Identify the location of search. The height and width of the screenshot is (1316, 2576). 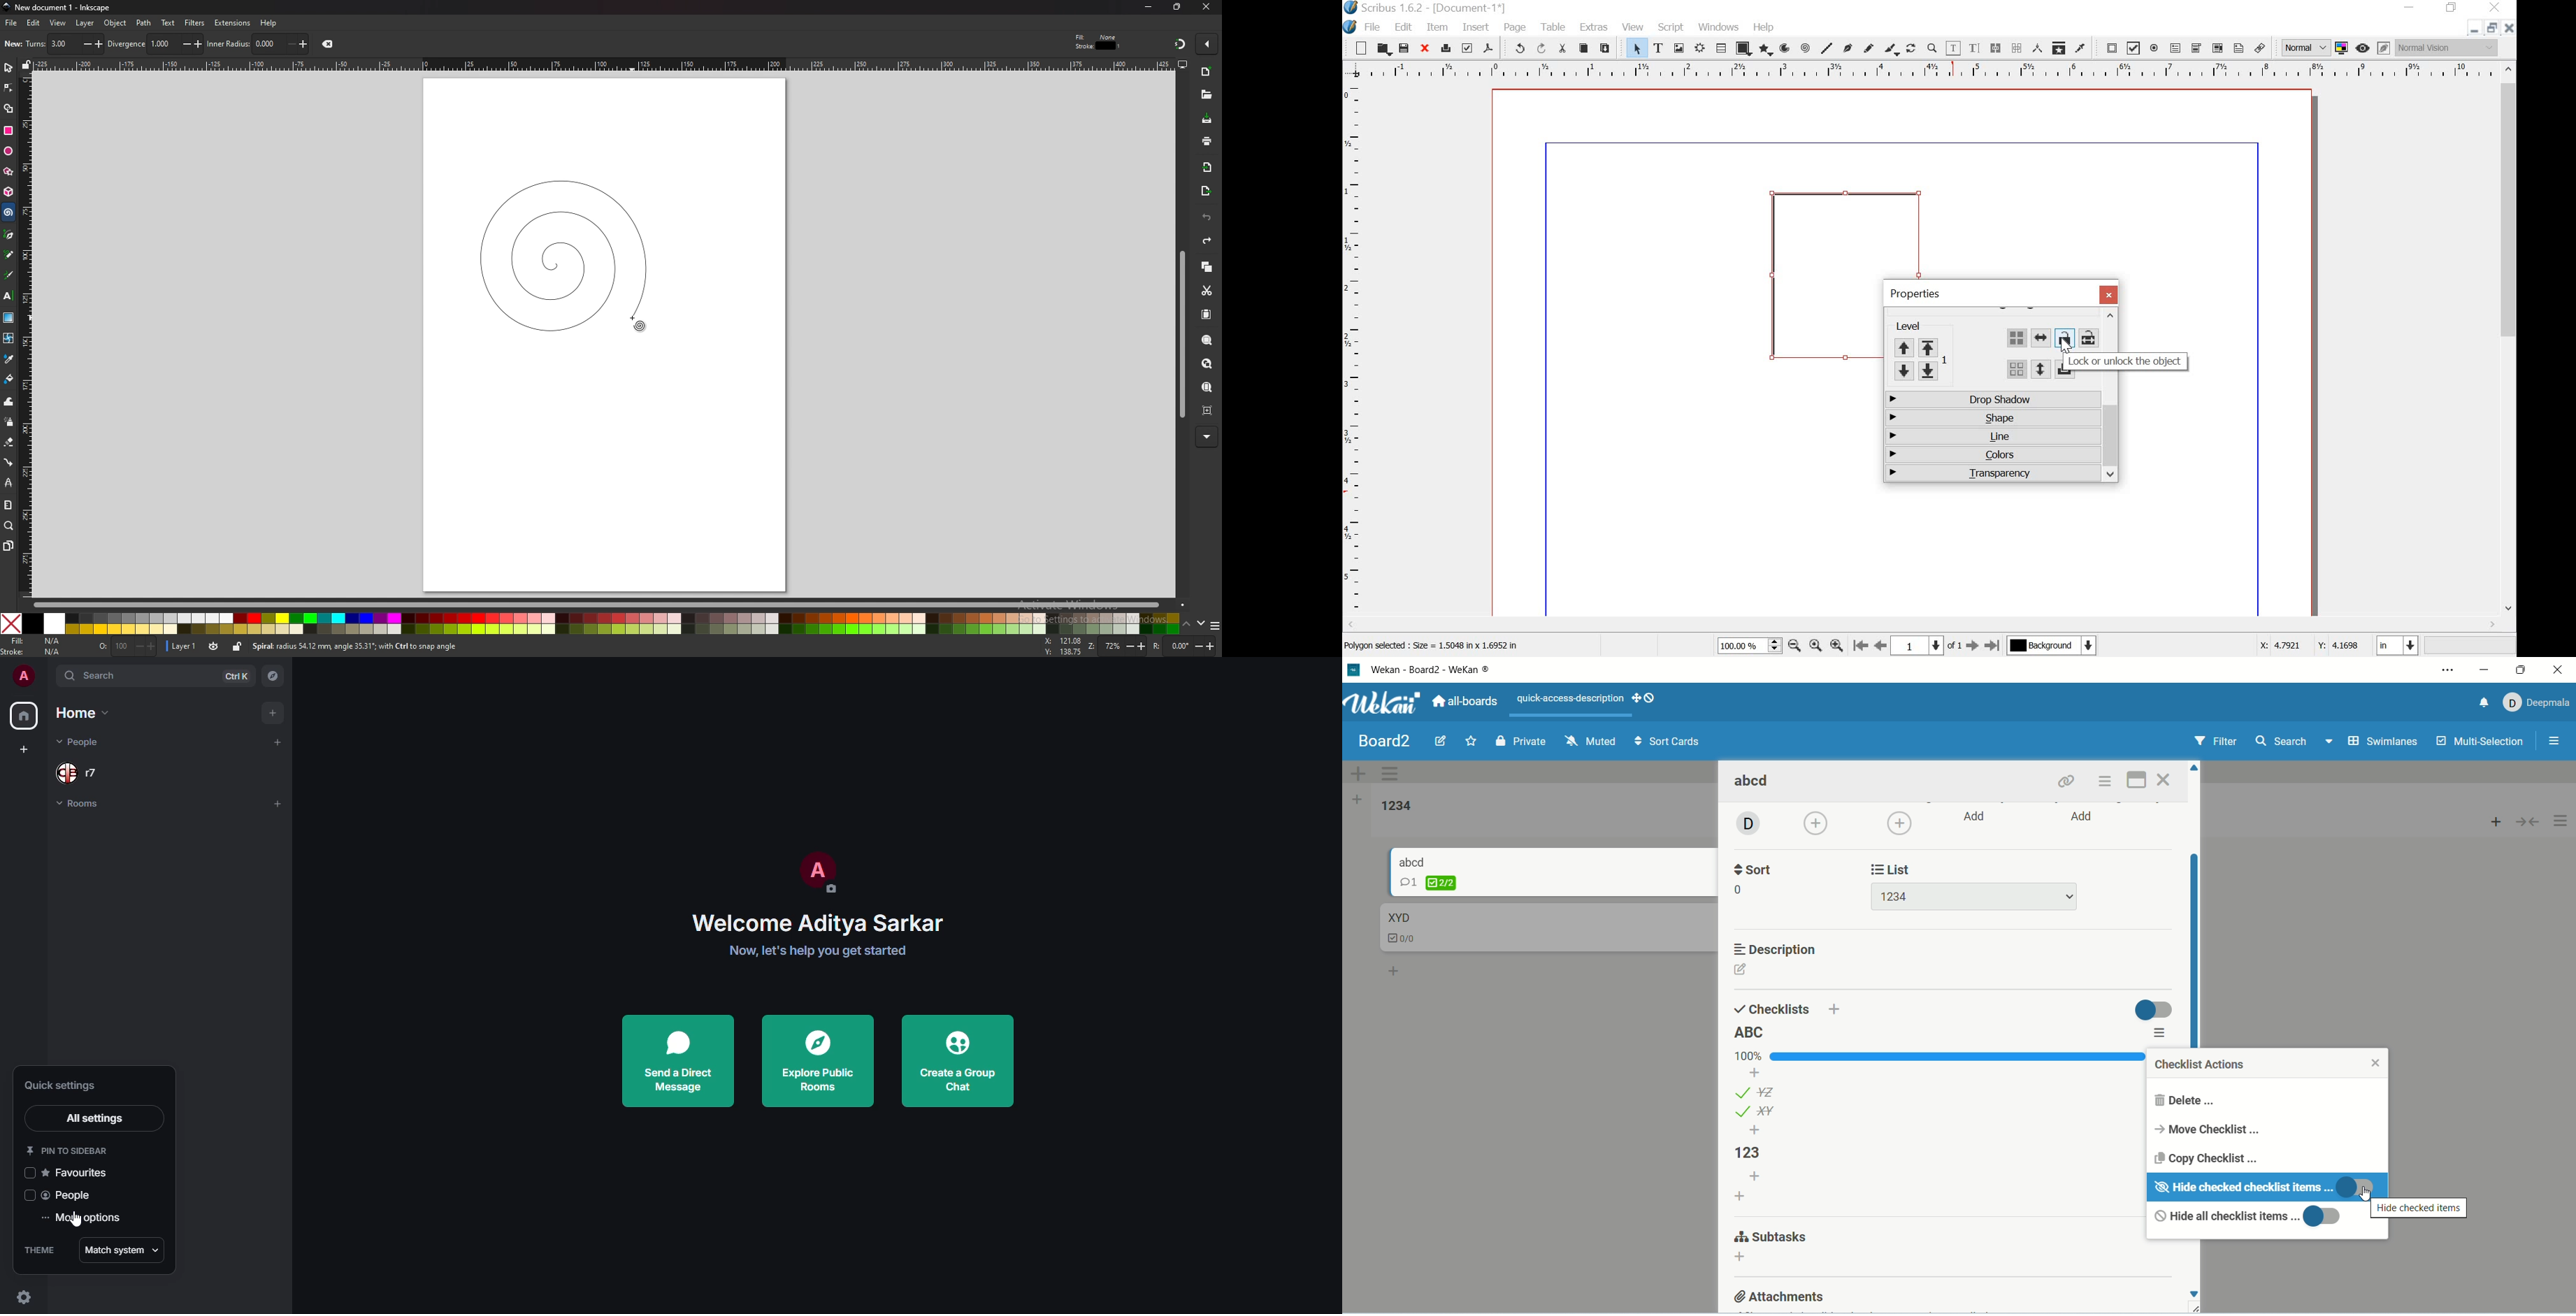
(2296, 742).